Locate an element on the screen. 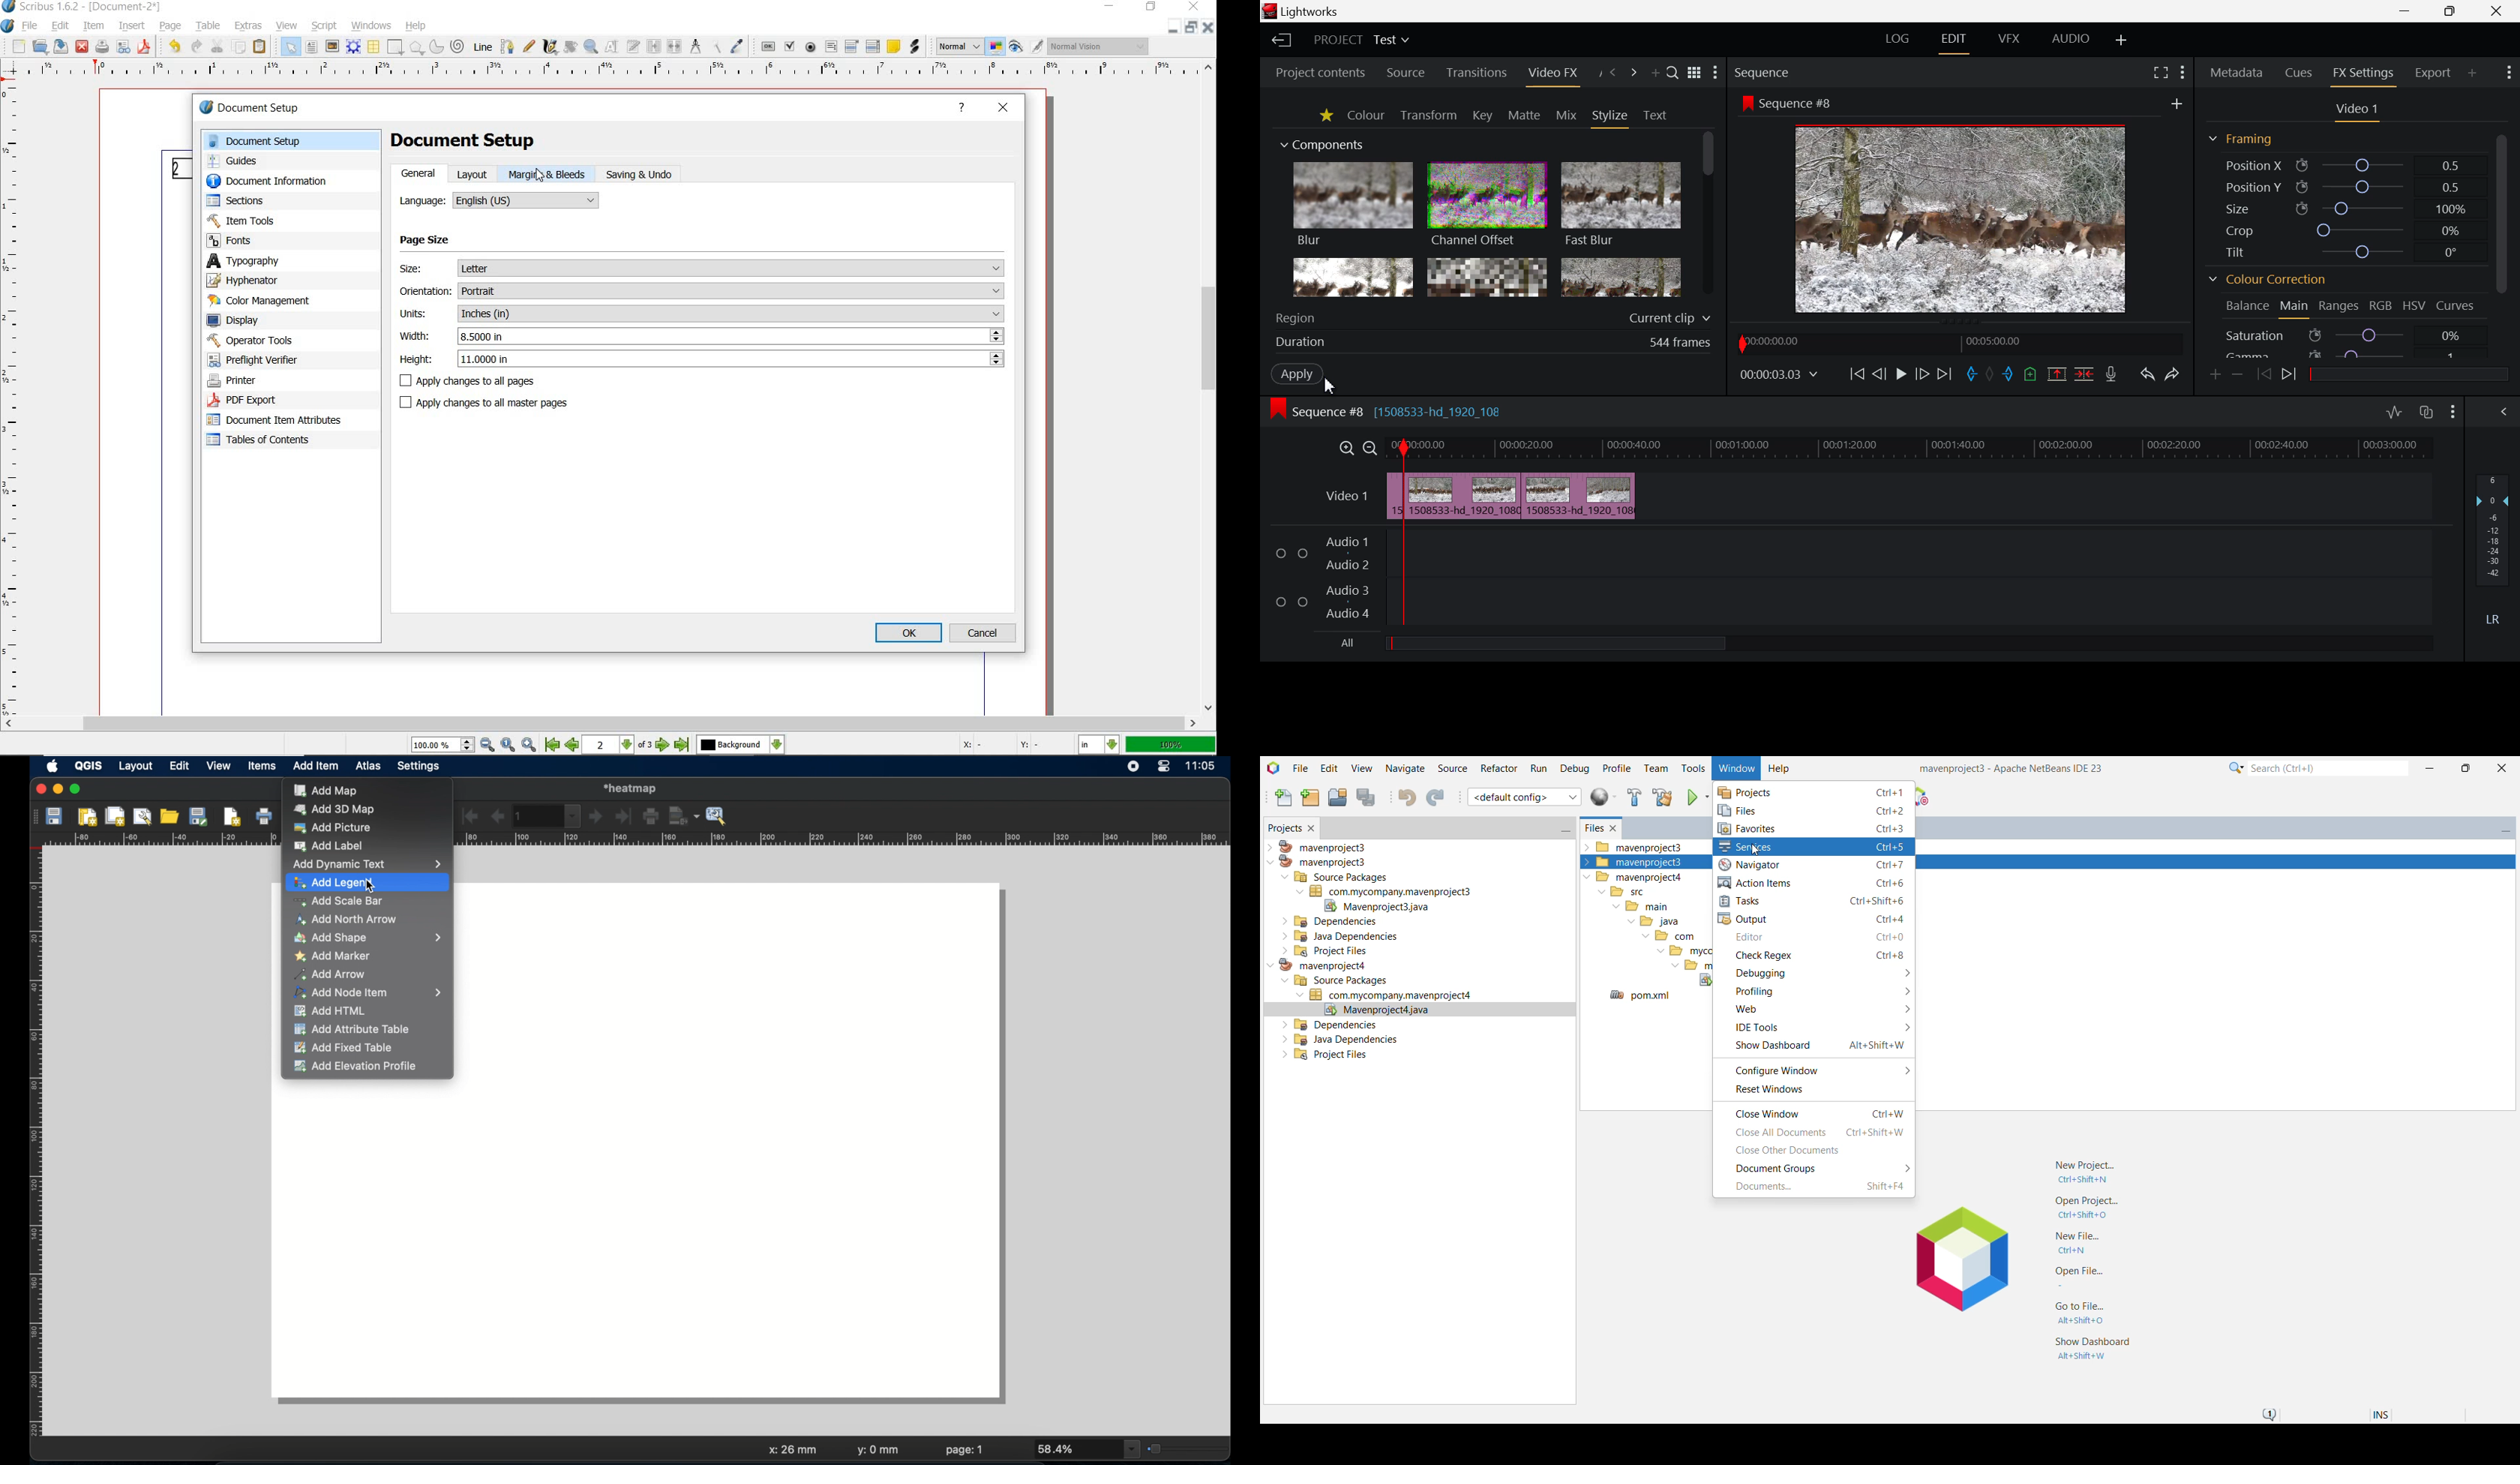 The height and width of the screenshot is (1484, 2520). item tools is located at coordinates (244, 222).